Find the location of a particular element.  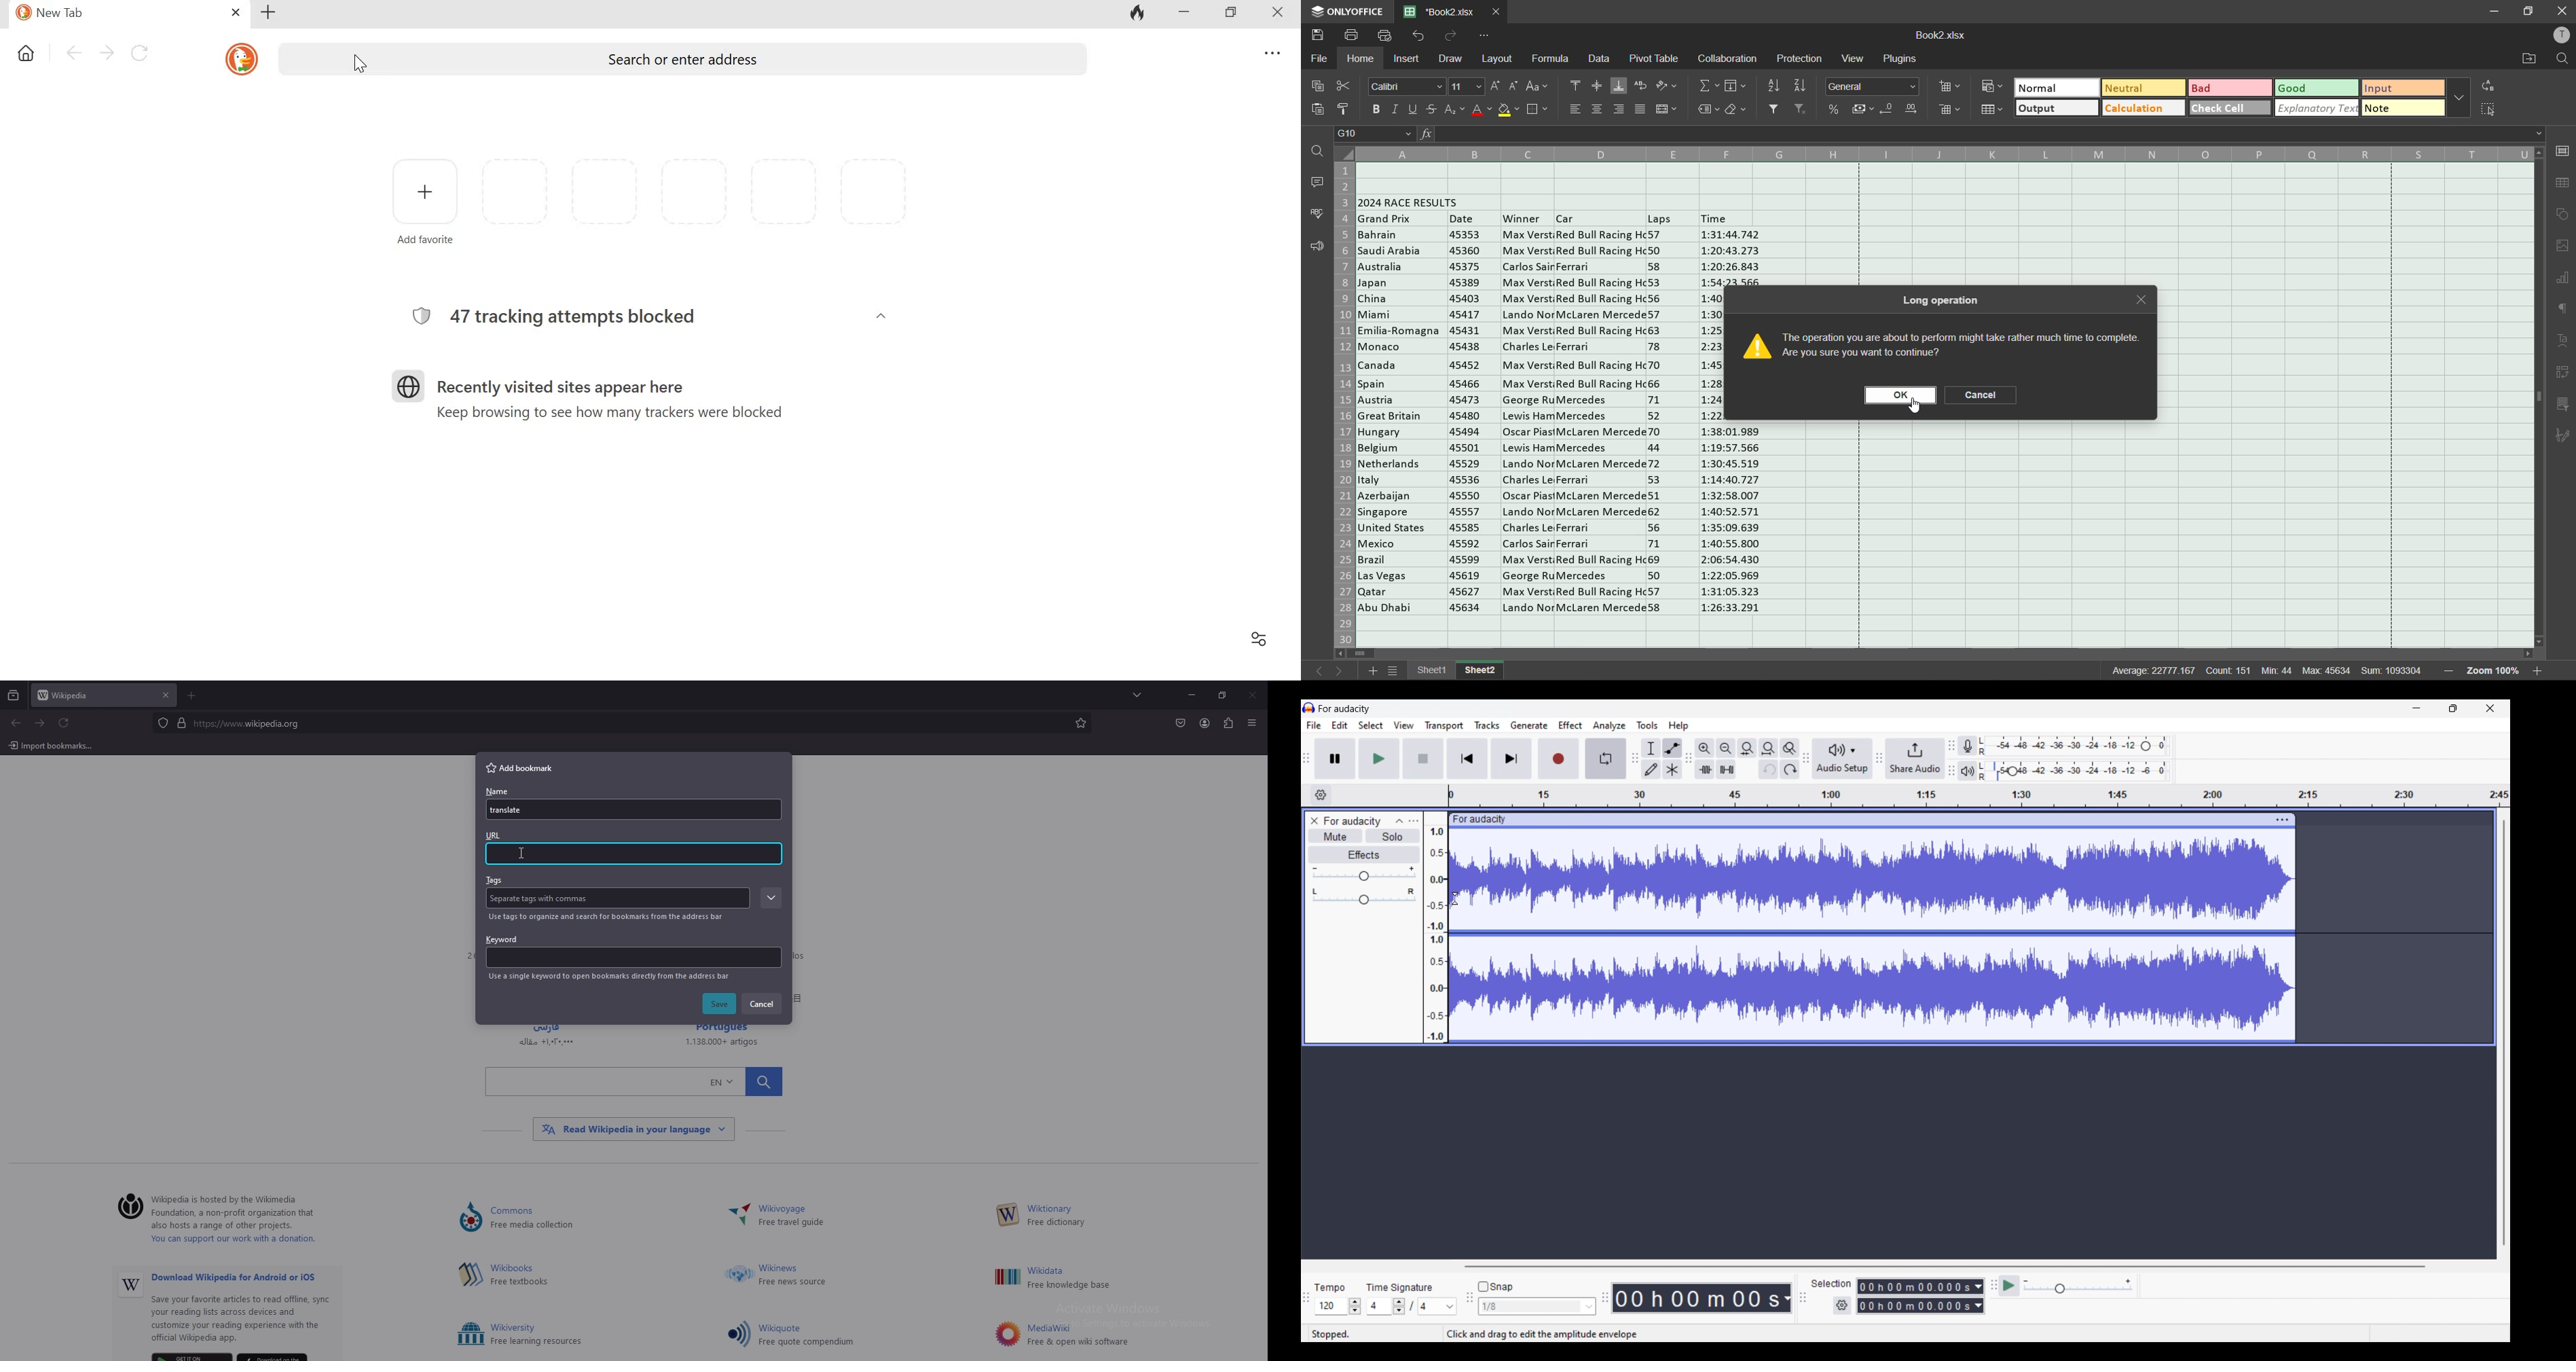

 is located at coordinates (1252, 725).